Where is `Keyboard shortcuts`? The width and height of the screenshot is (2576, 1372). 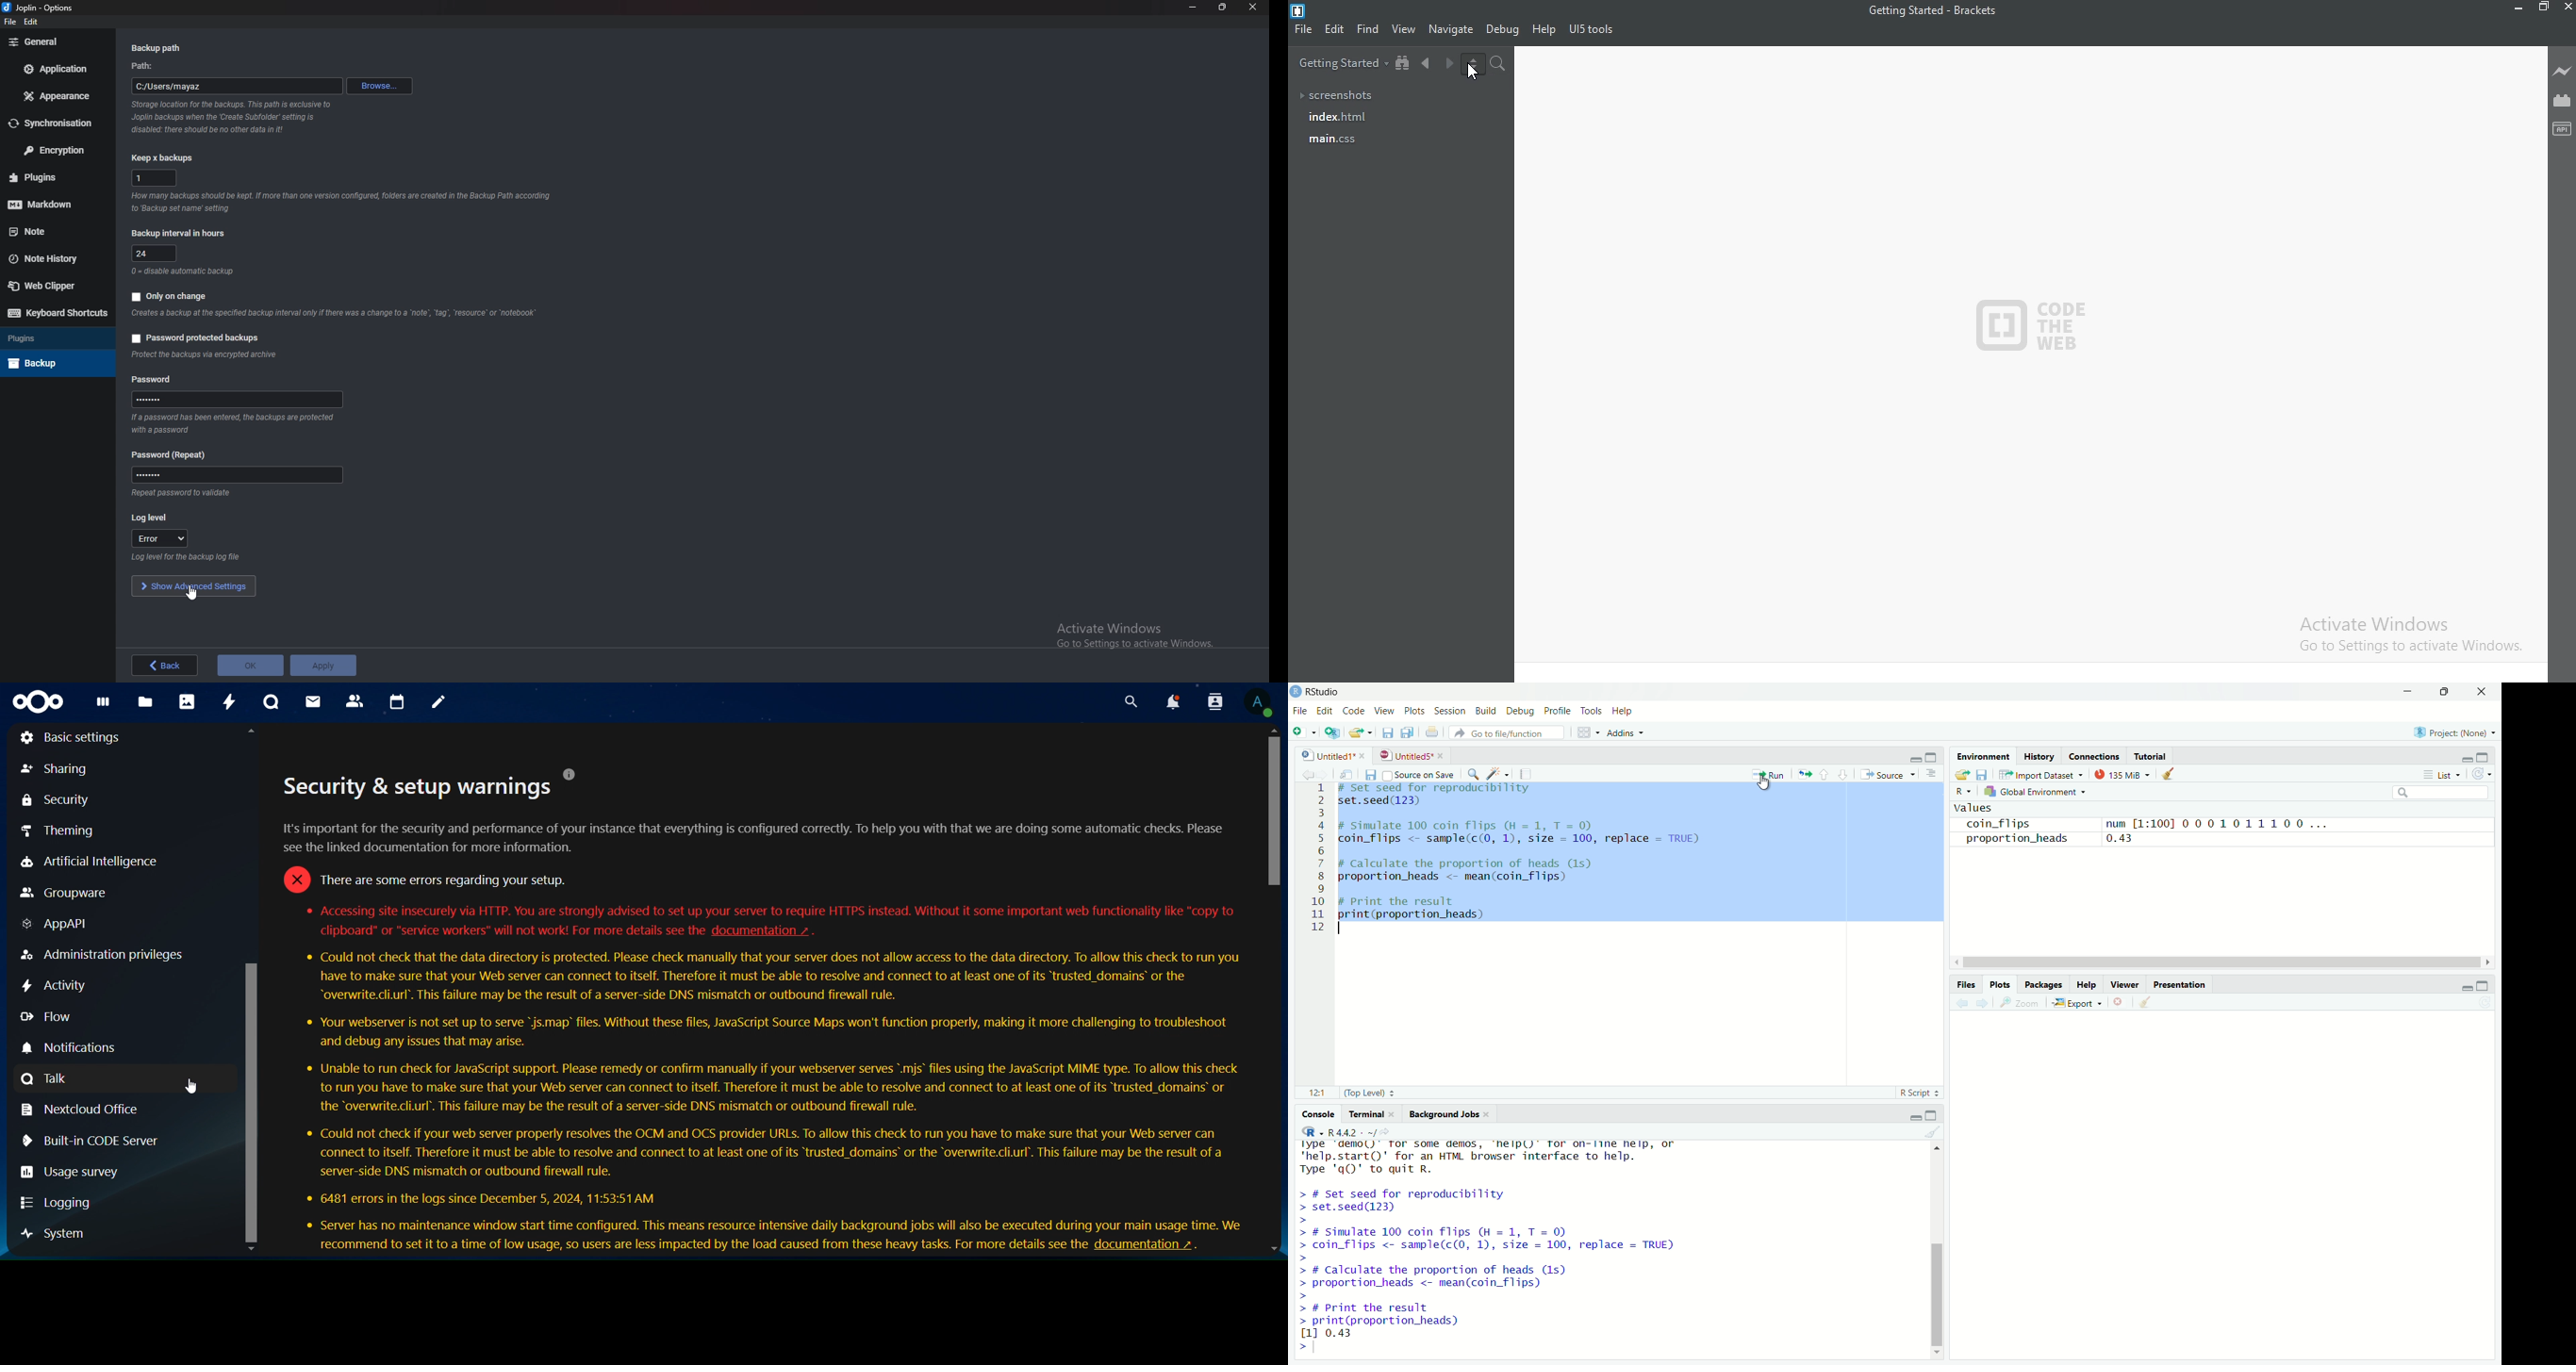 Keyboard shortcuts is located at coordinates (55, 313).